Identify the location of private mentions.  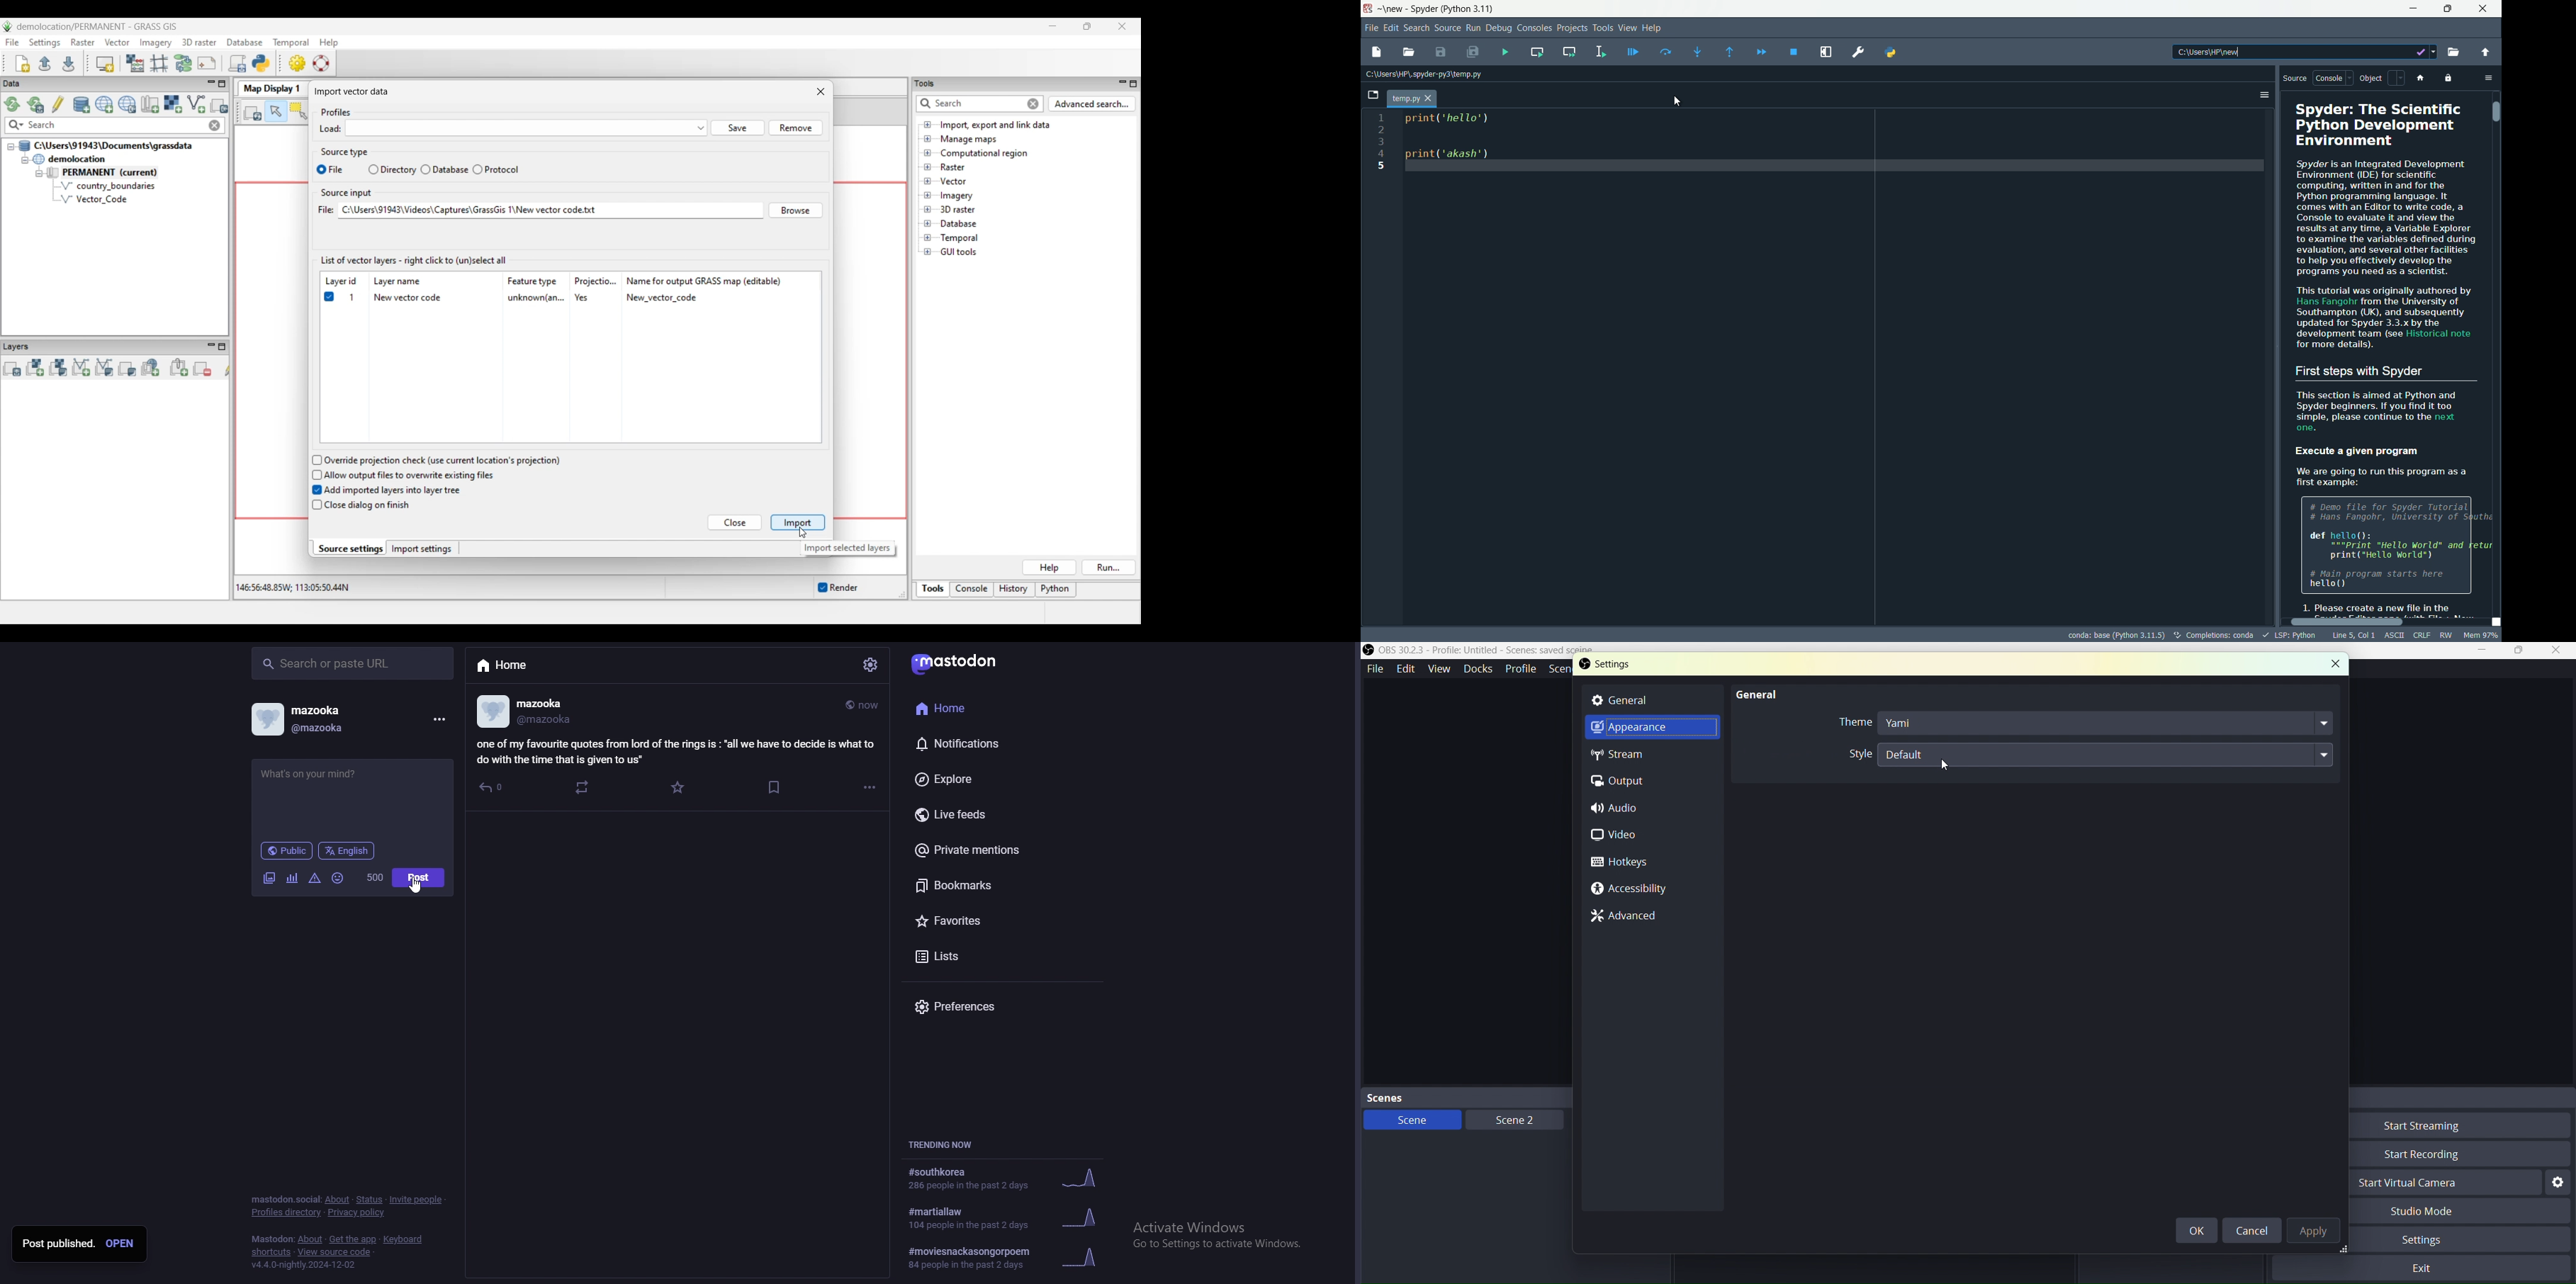
(993, 852).